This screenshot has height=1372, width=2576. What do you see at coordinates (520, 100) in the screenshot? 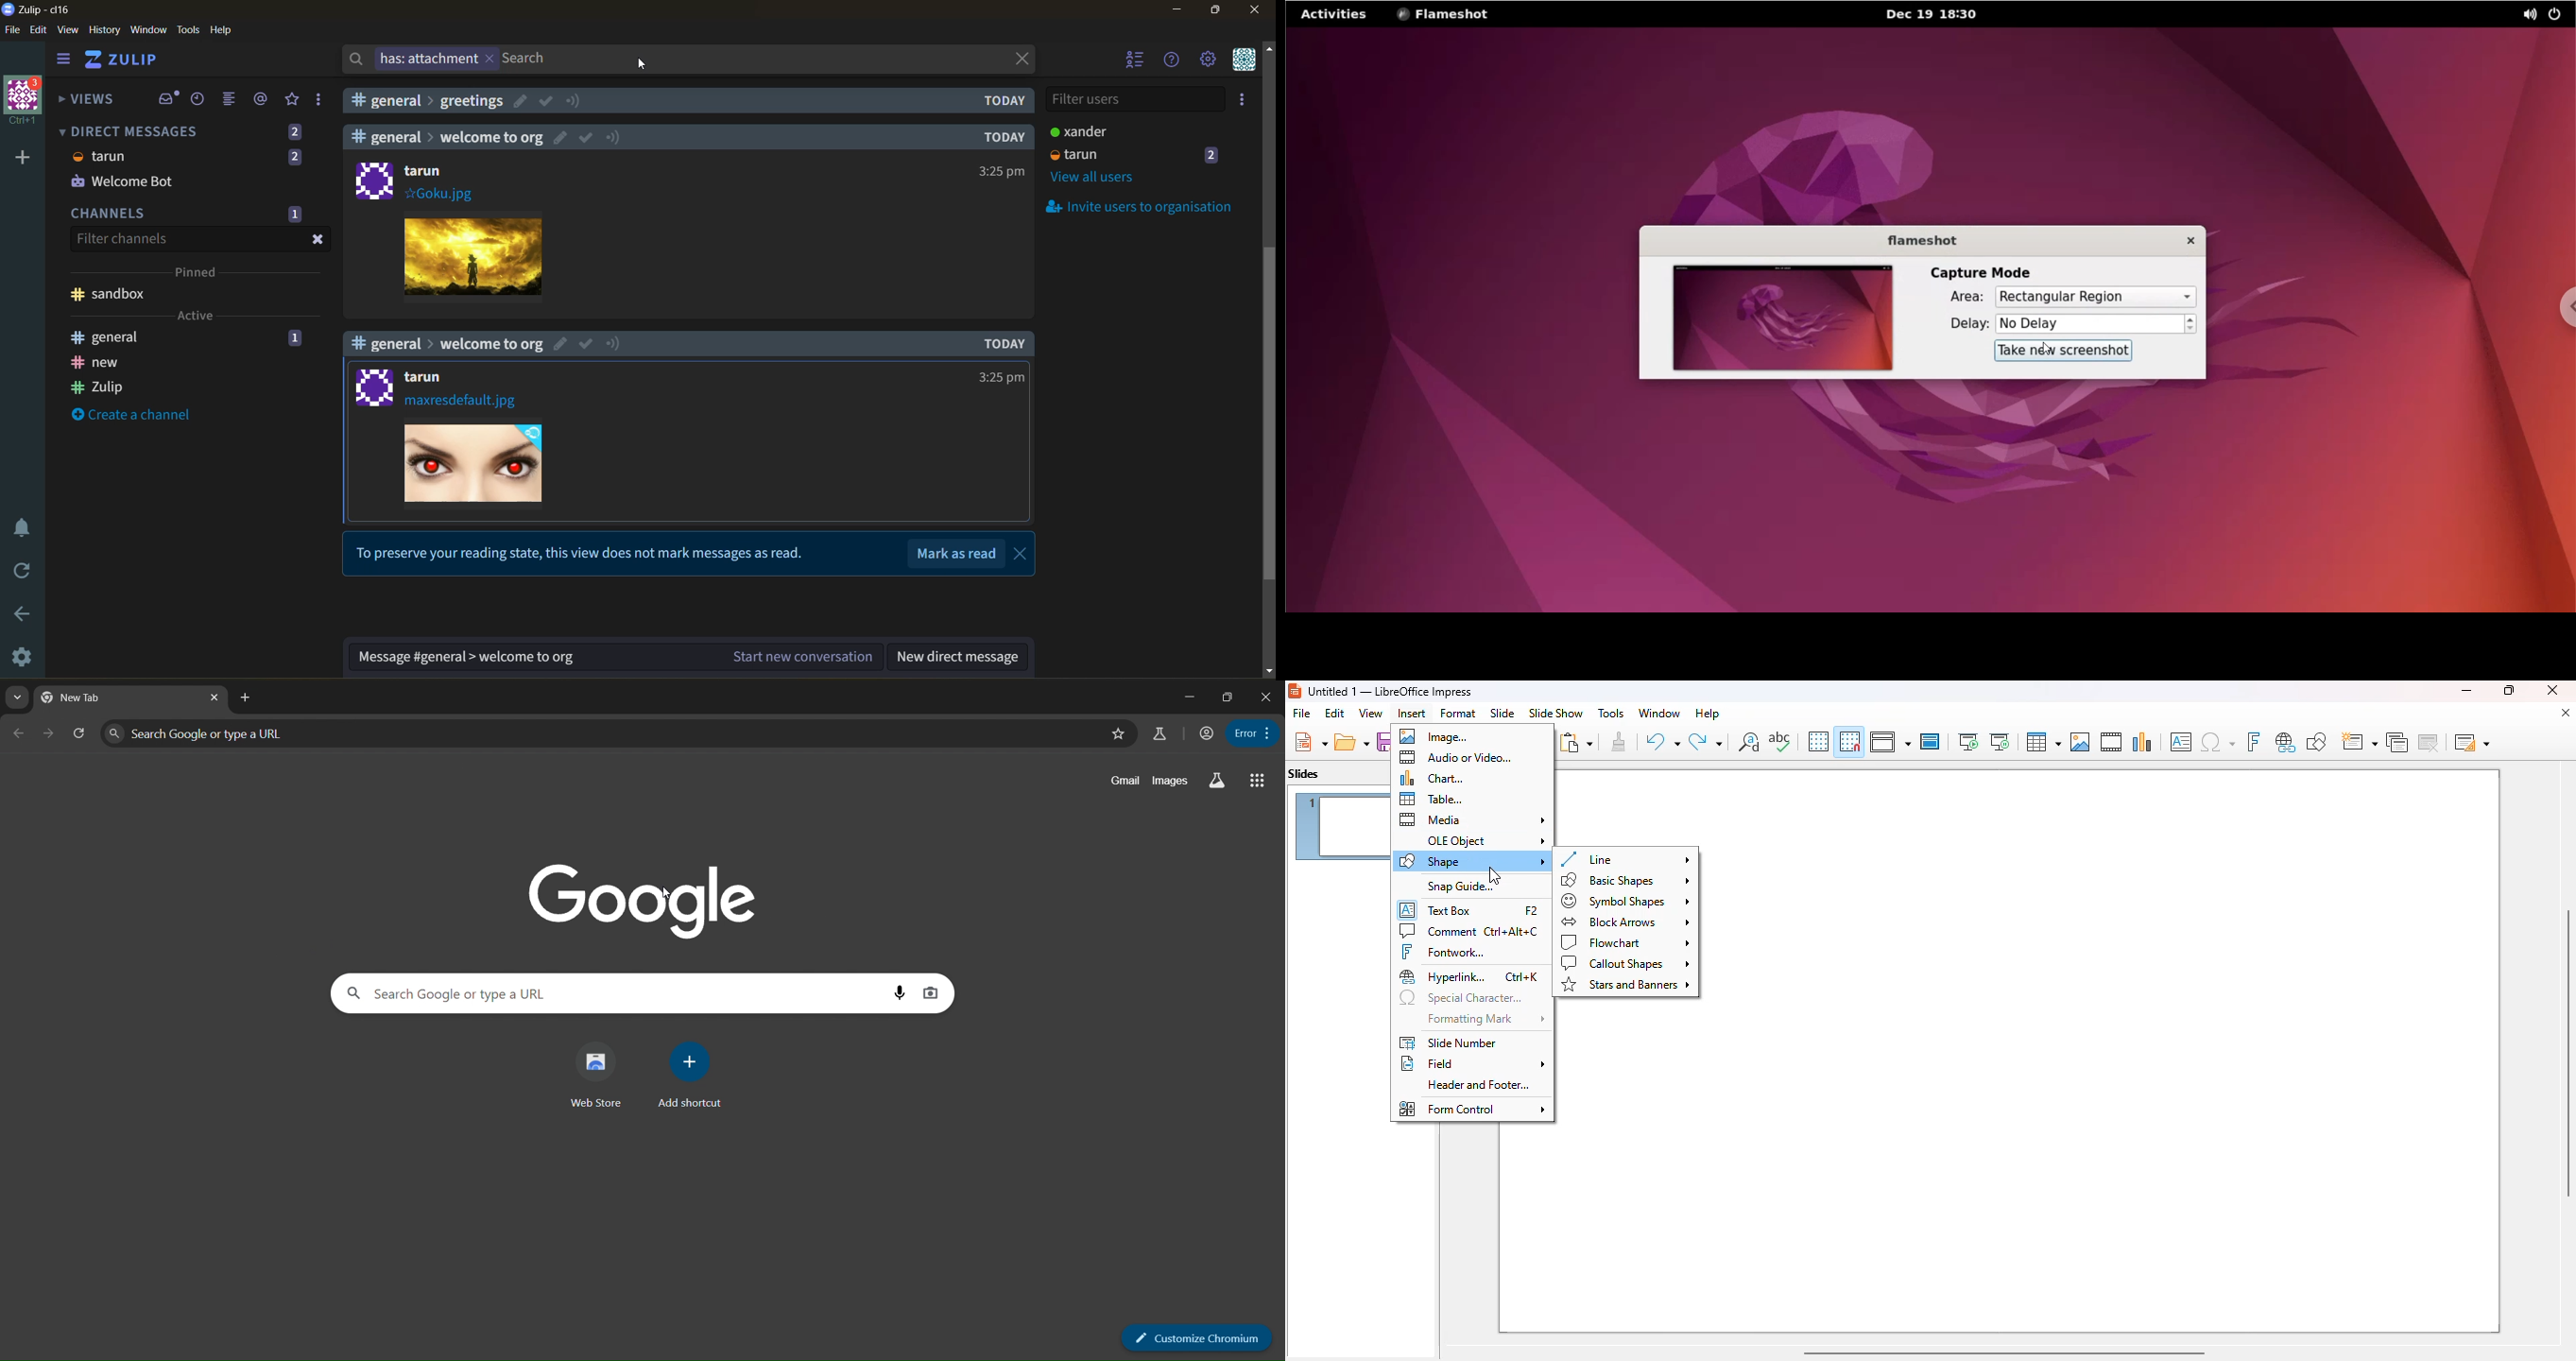
I see `edit` at bounding box center [520, 100].